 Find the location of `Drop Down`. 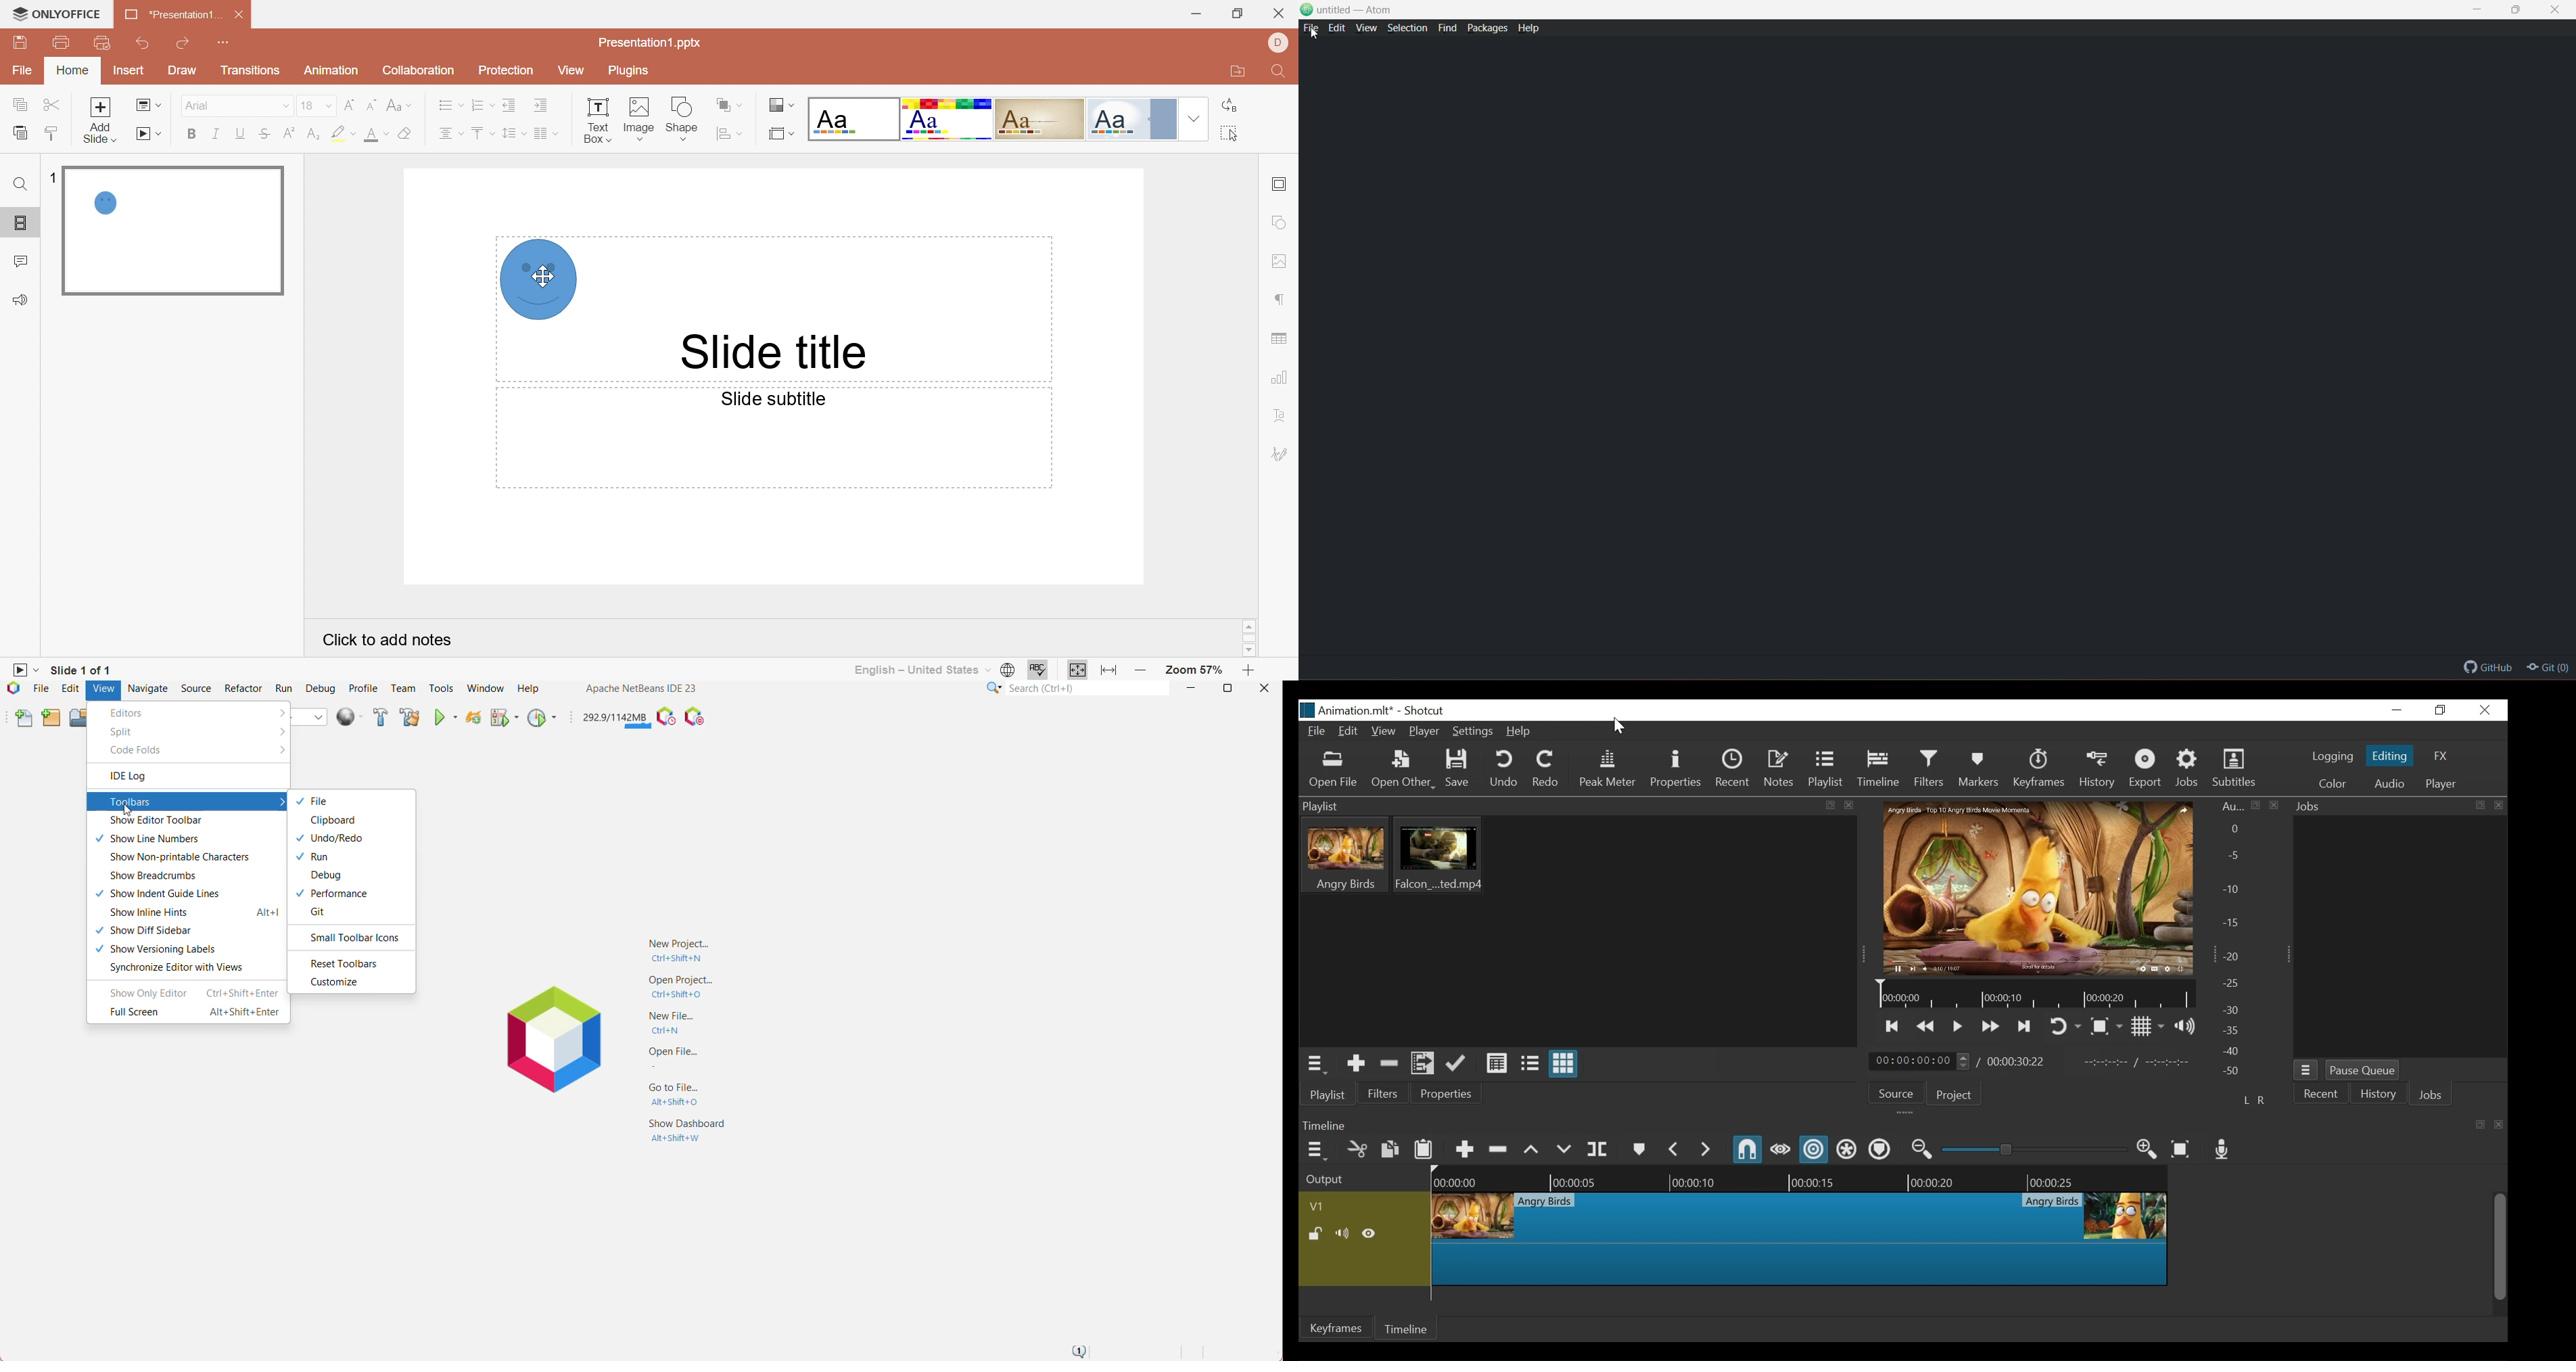

Drop Down is located at coordinates (1192, 118).